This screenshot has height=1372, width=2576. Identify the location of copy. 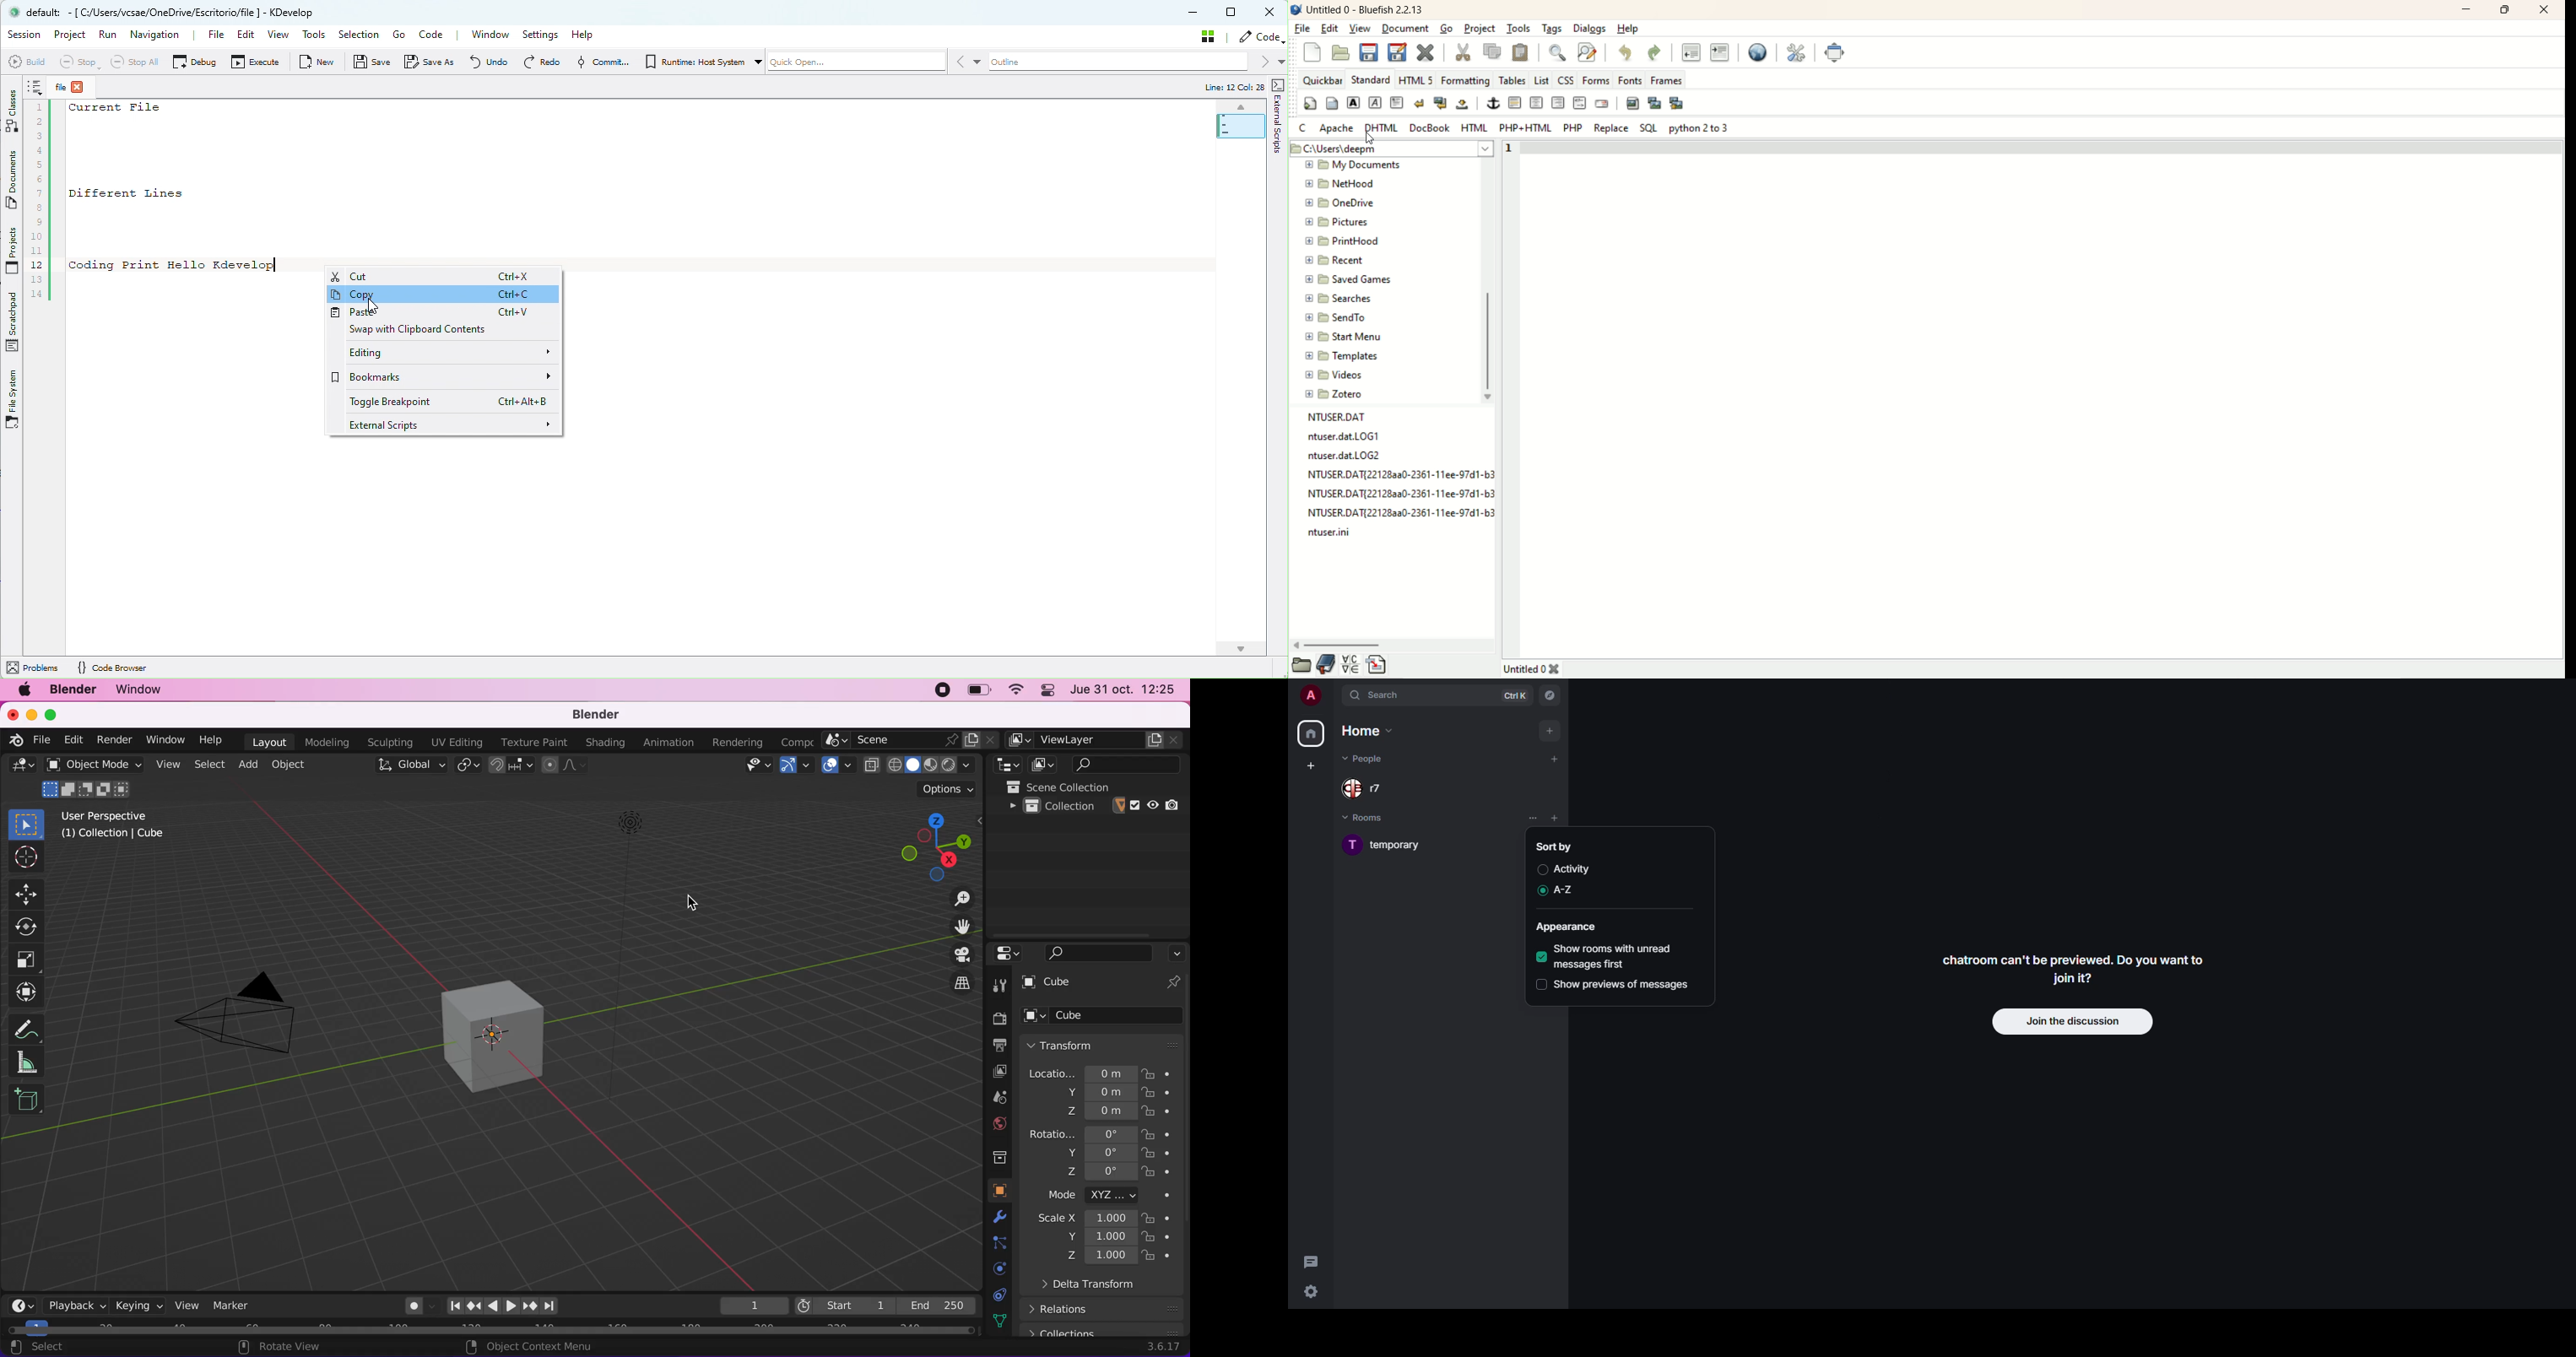
(1491, 51).